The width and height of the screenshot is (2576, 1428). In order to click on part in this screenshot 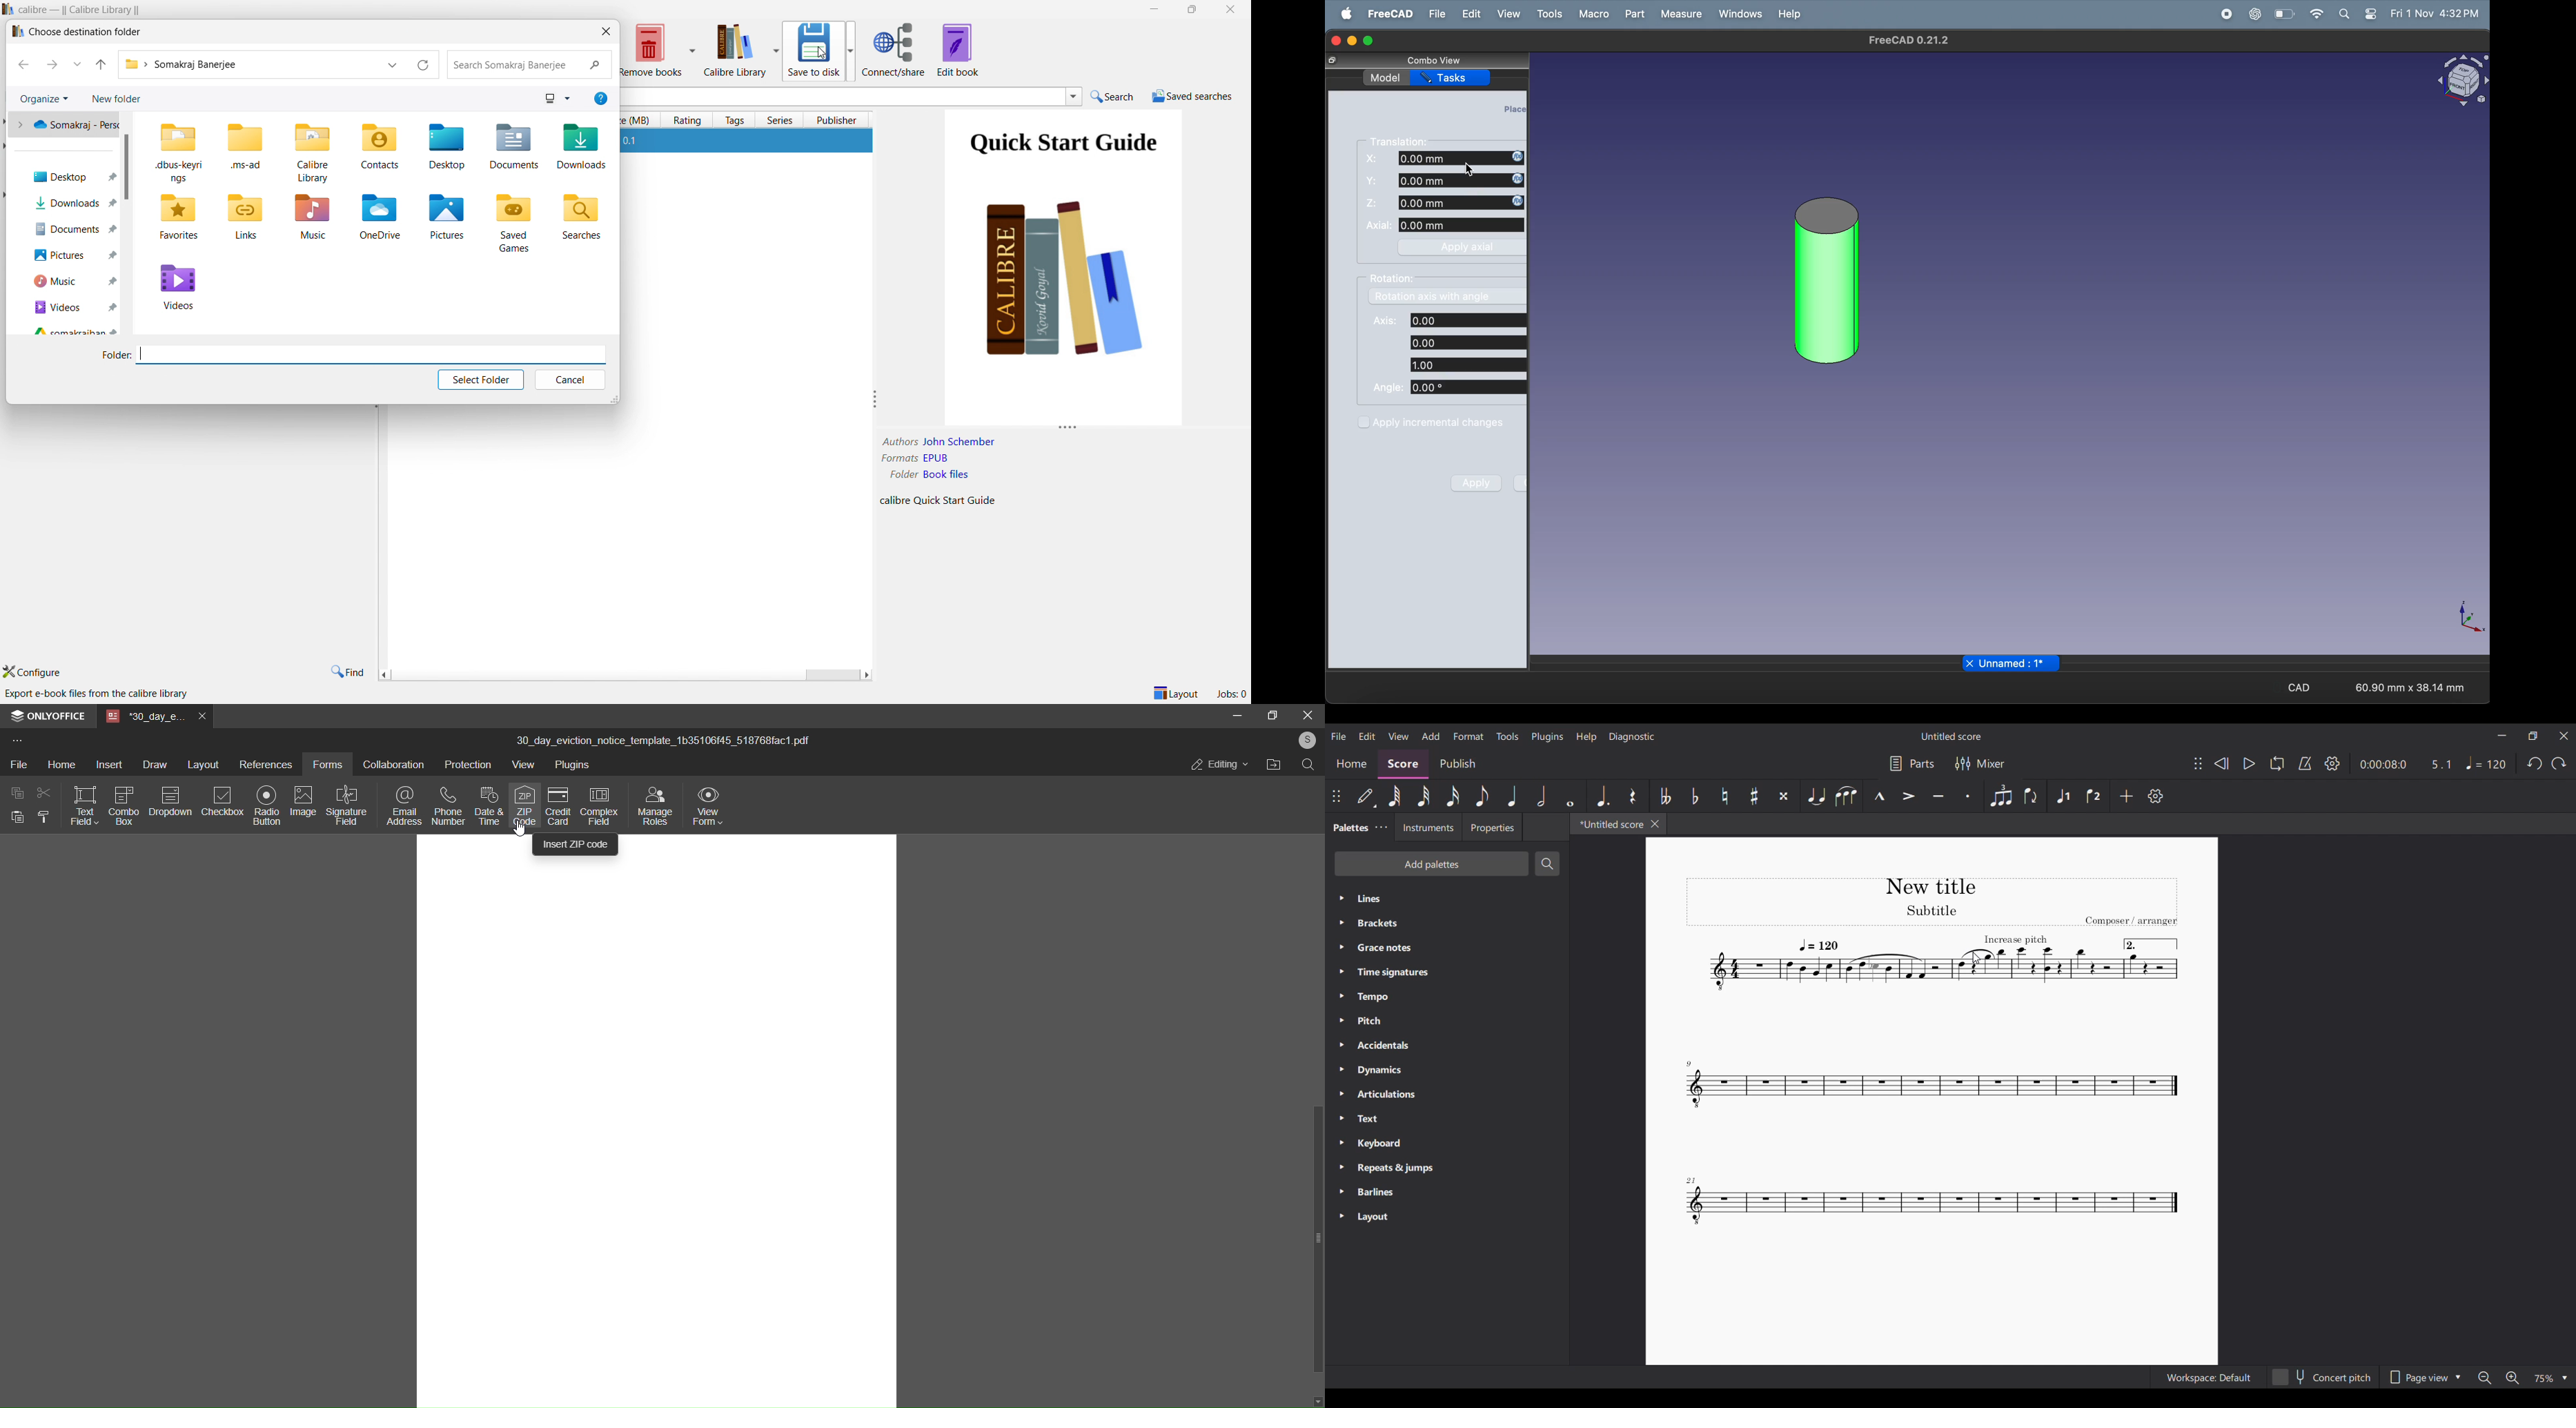, I will do `click(1633, 13)`.